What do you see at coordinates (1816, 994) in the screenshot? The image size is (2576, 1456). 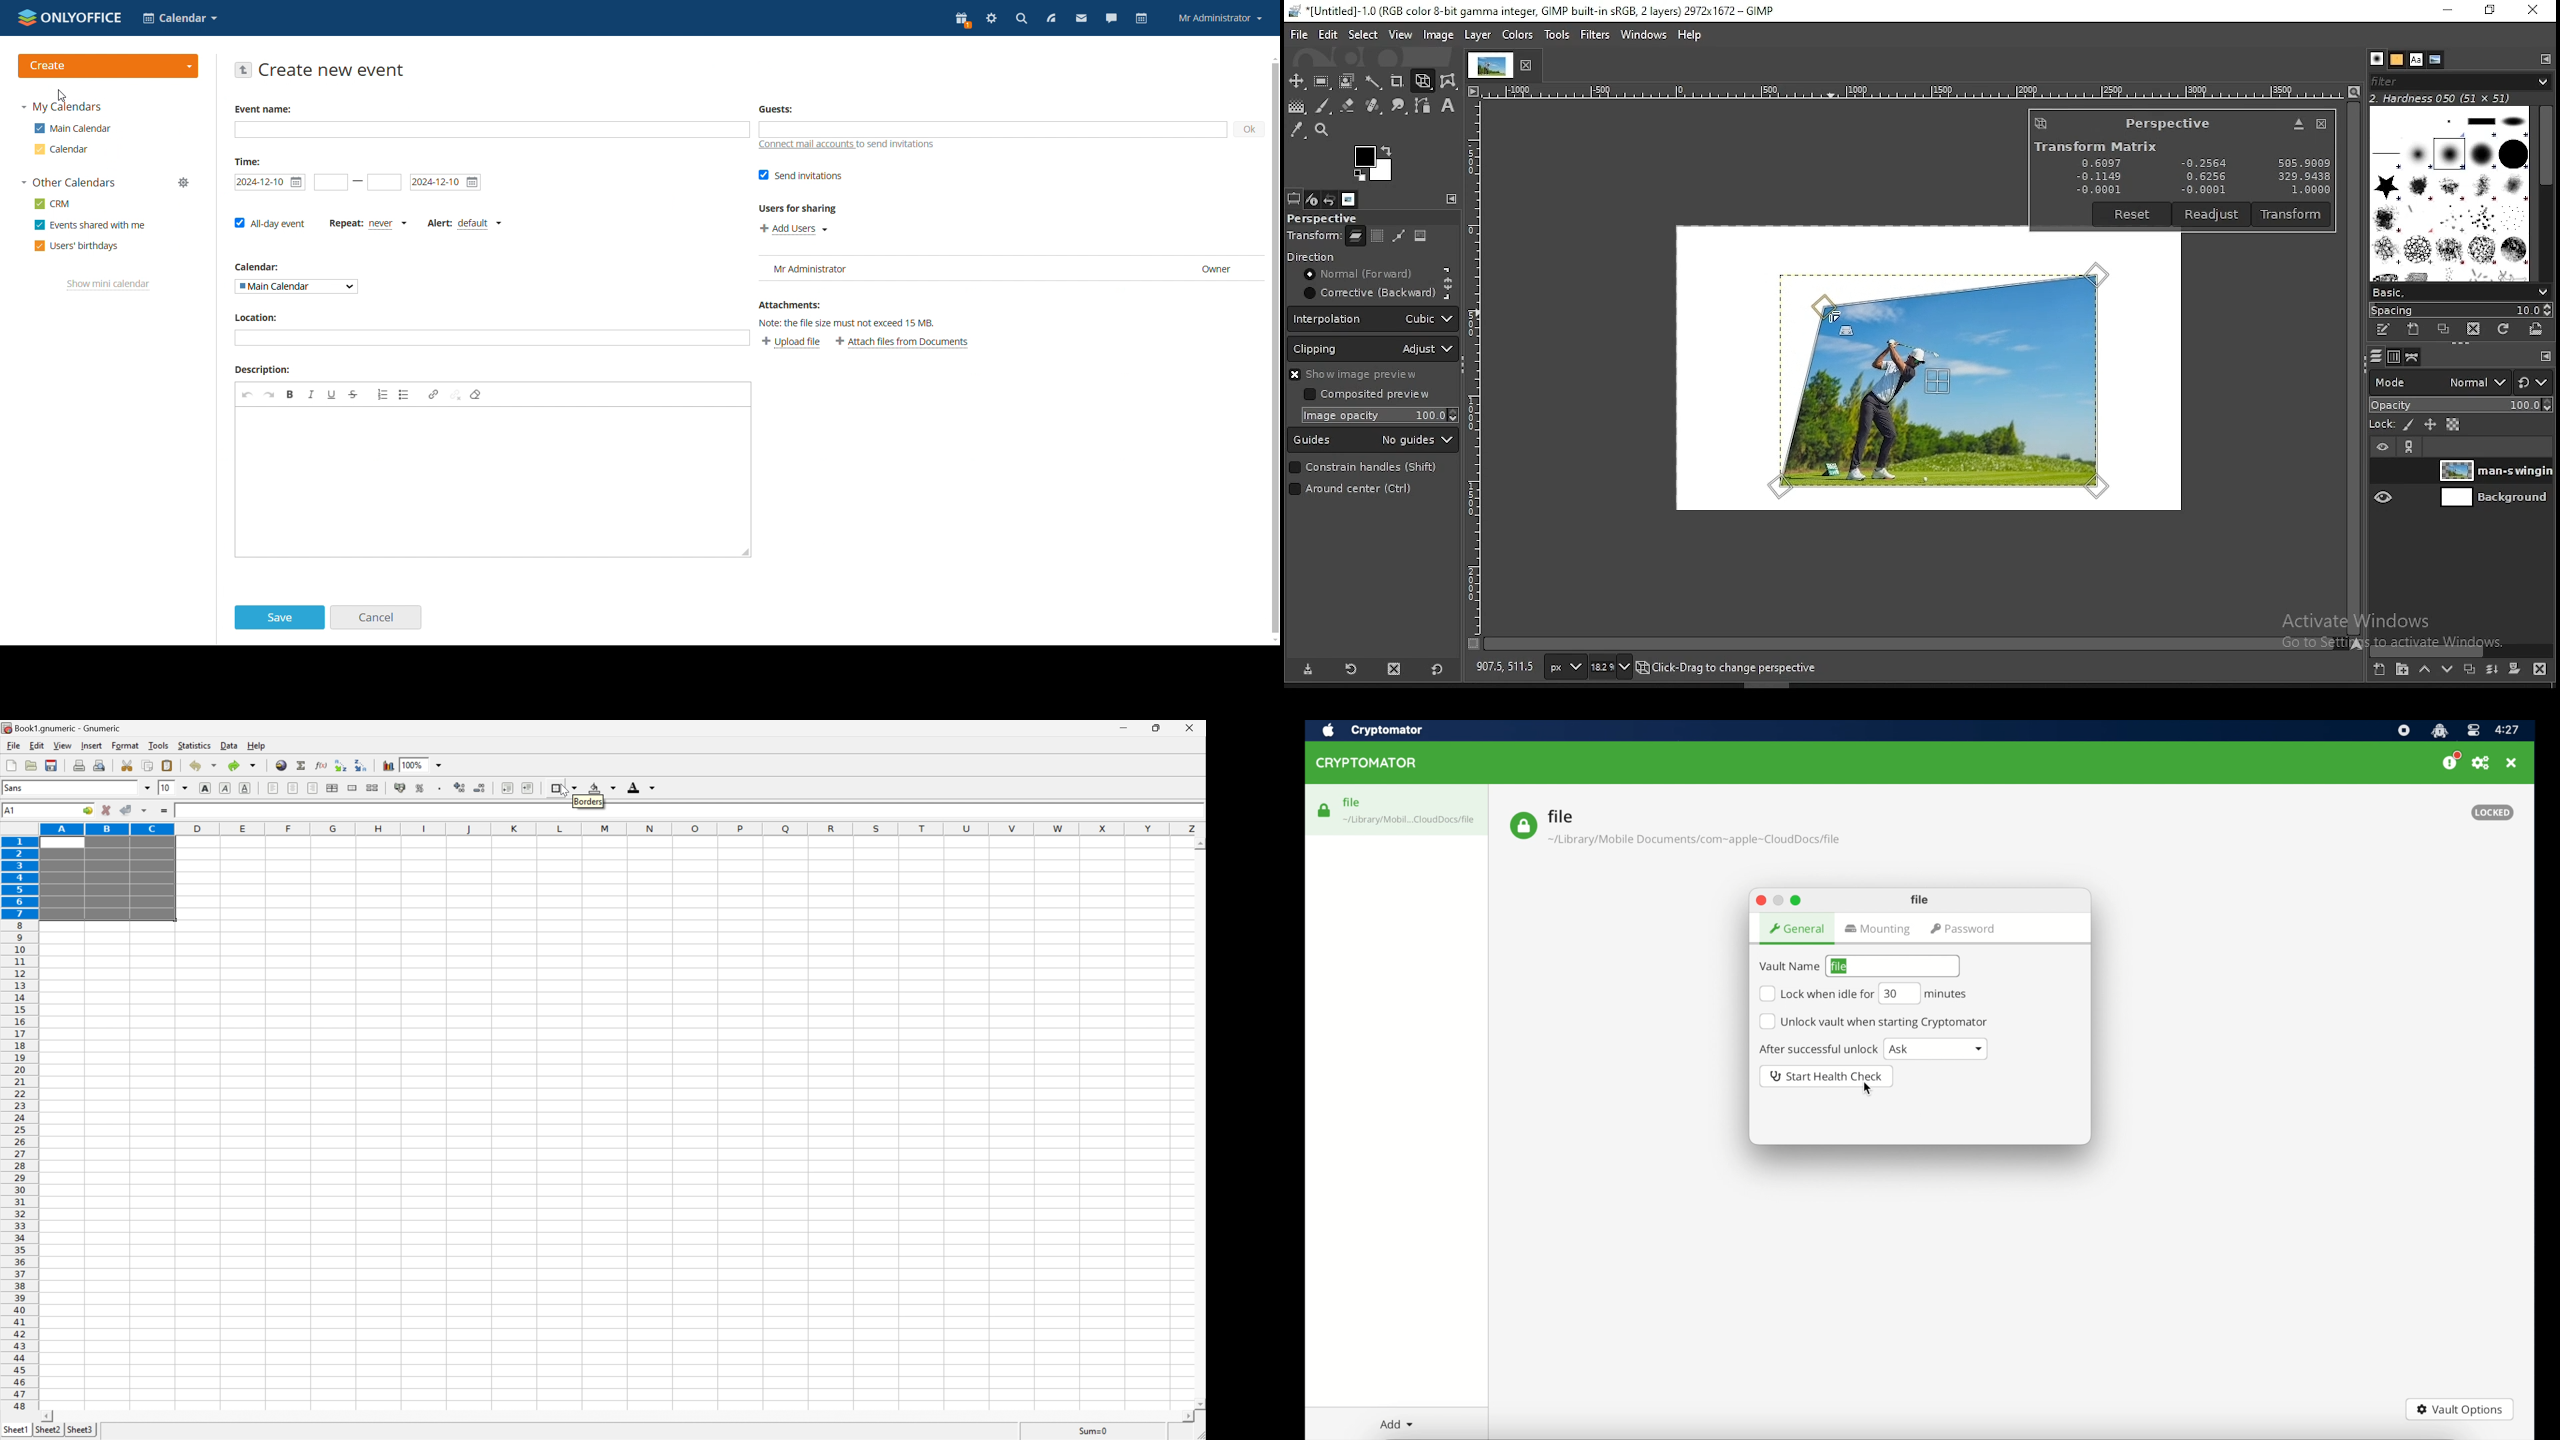 I see `lock when idle for 30 minutes` at bounding box center [1816, 994].